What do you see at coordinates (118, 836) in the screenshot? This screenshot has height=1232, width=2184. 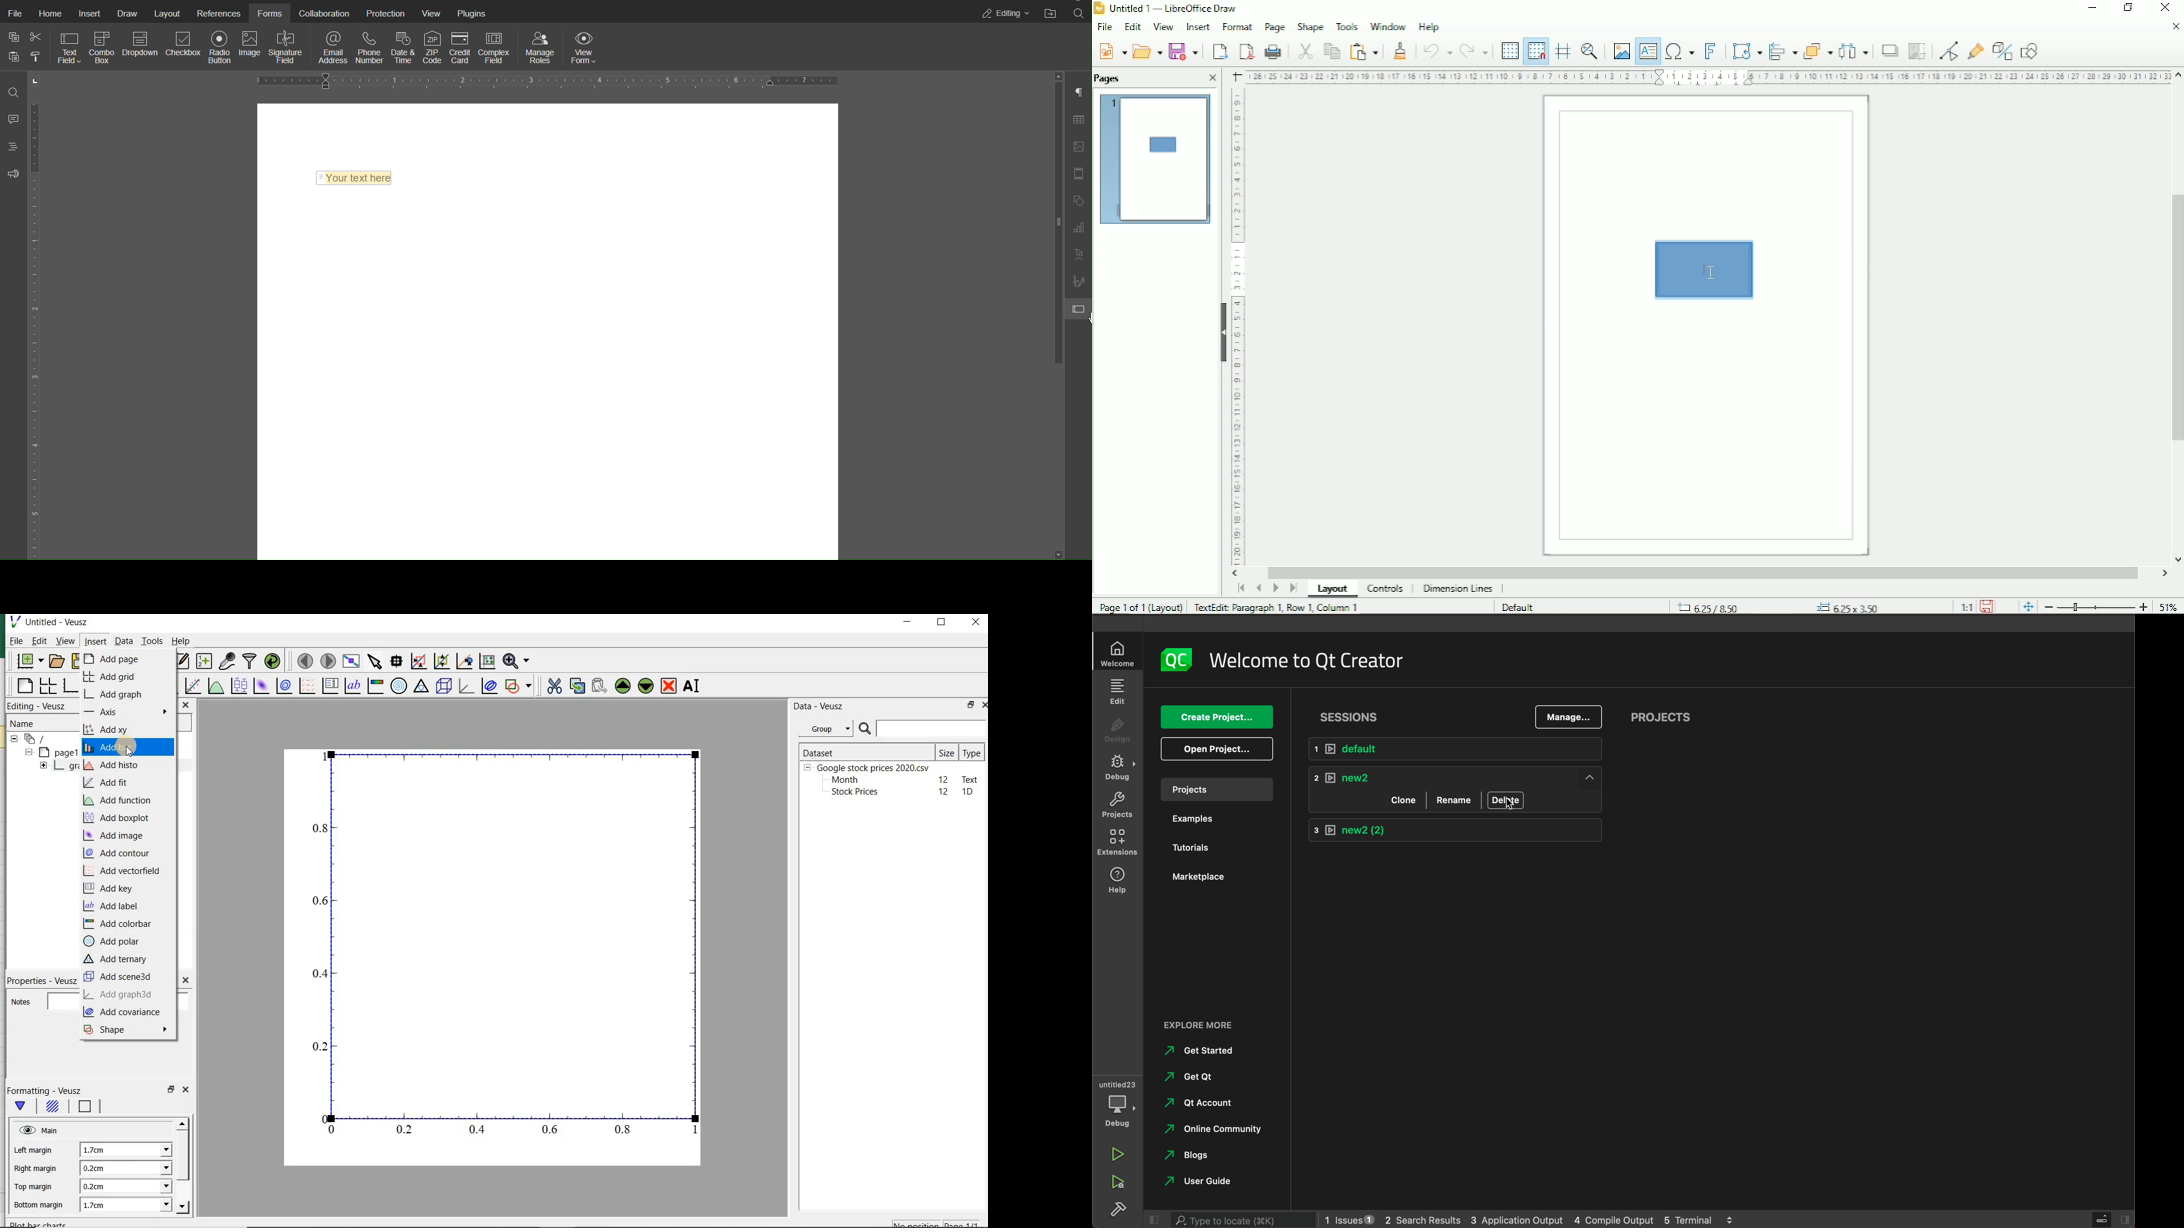 I see `add image` at bounding box center [118, 836].